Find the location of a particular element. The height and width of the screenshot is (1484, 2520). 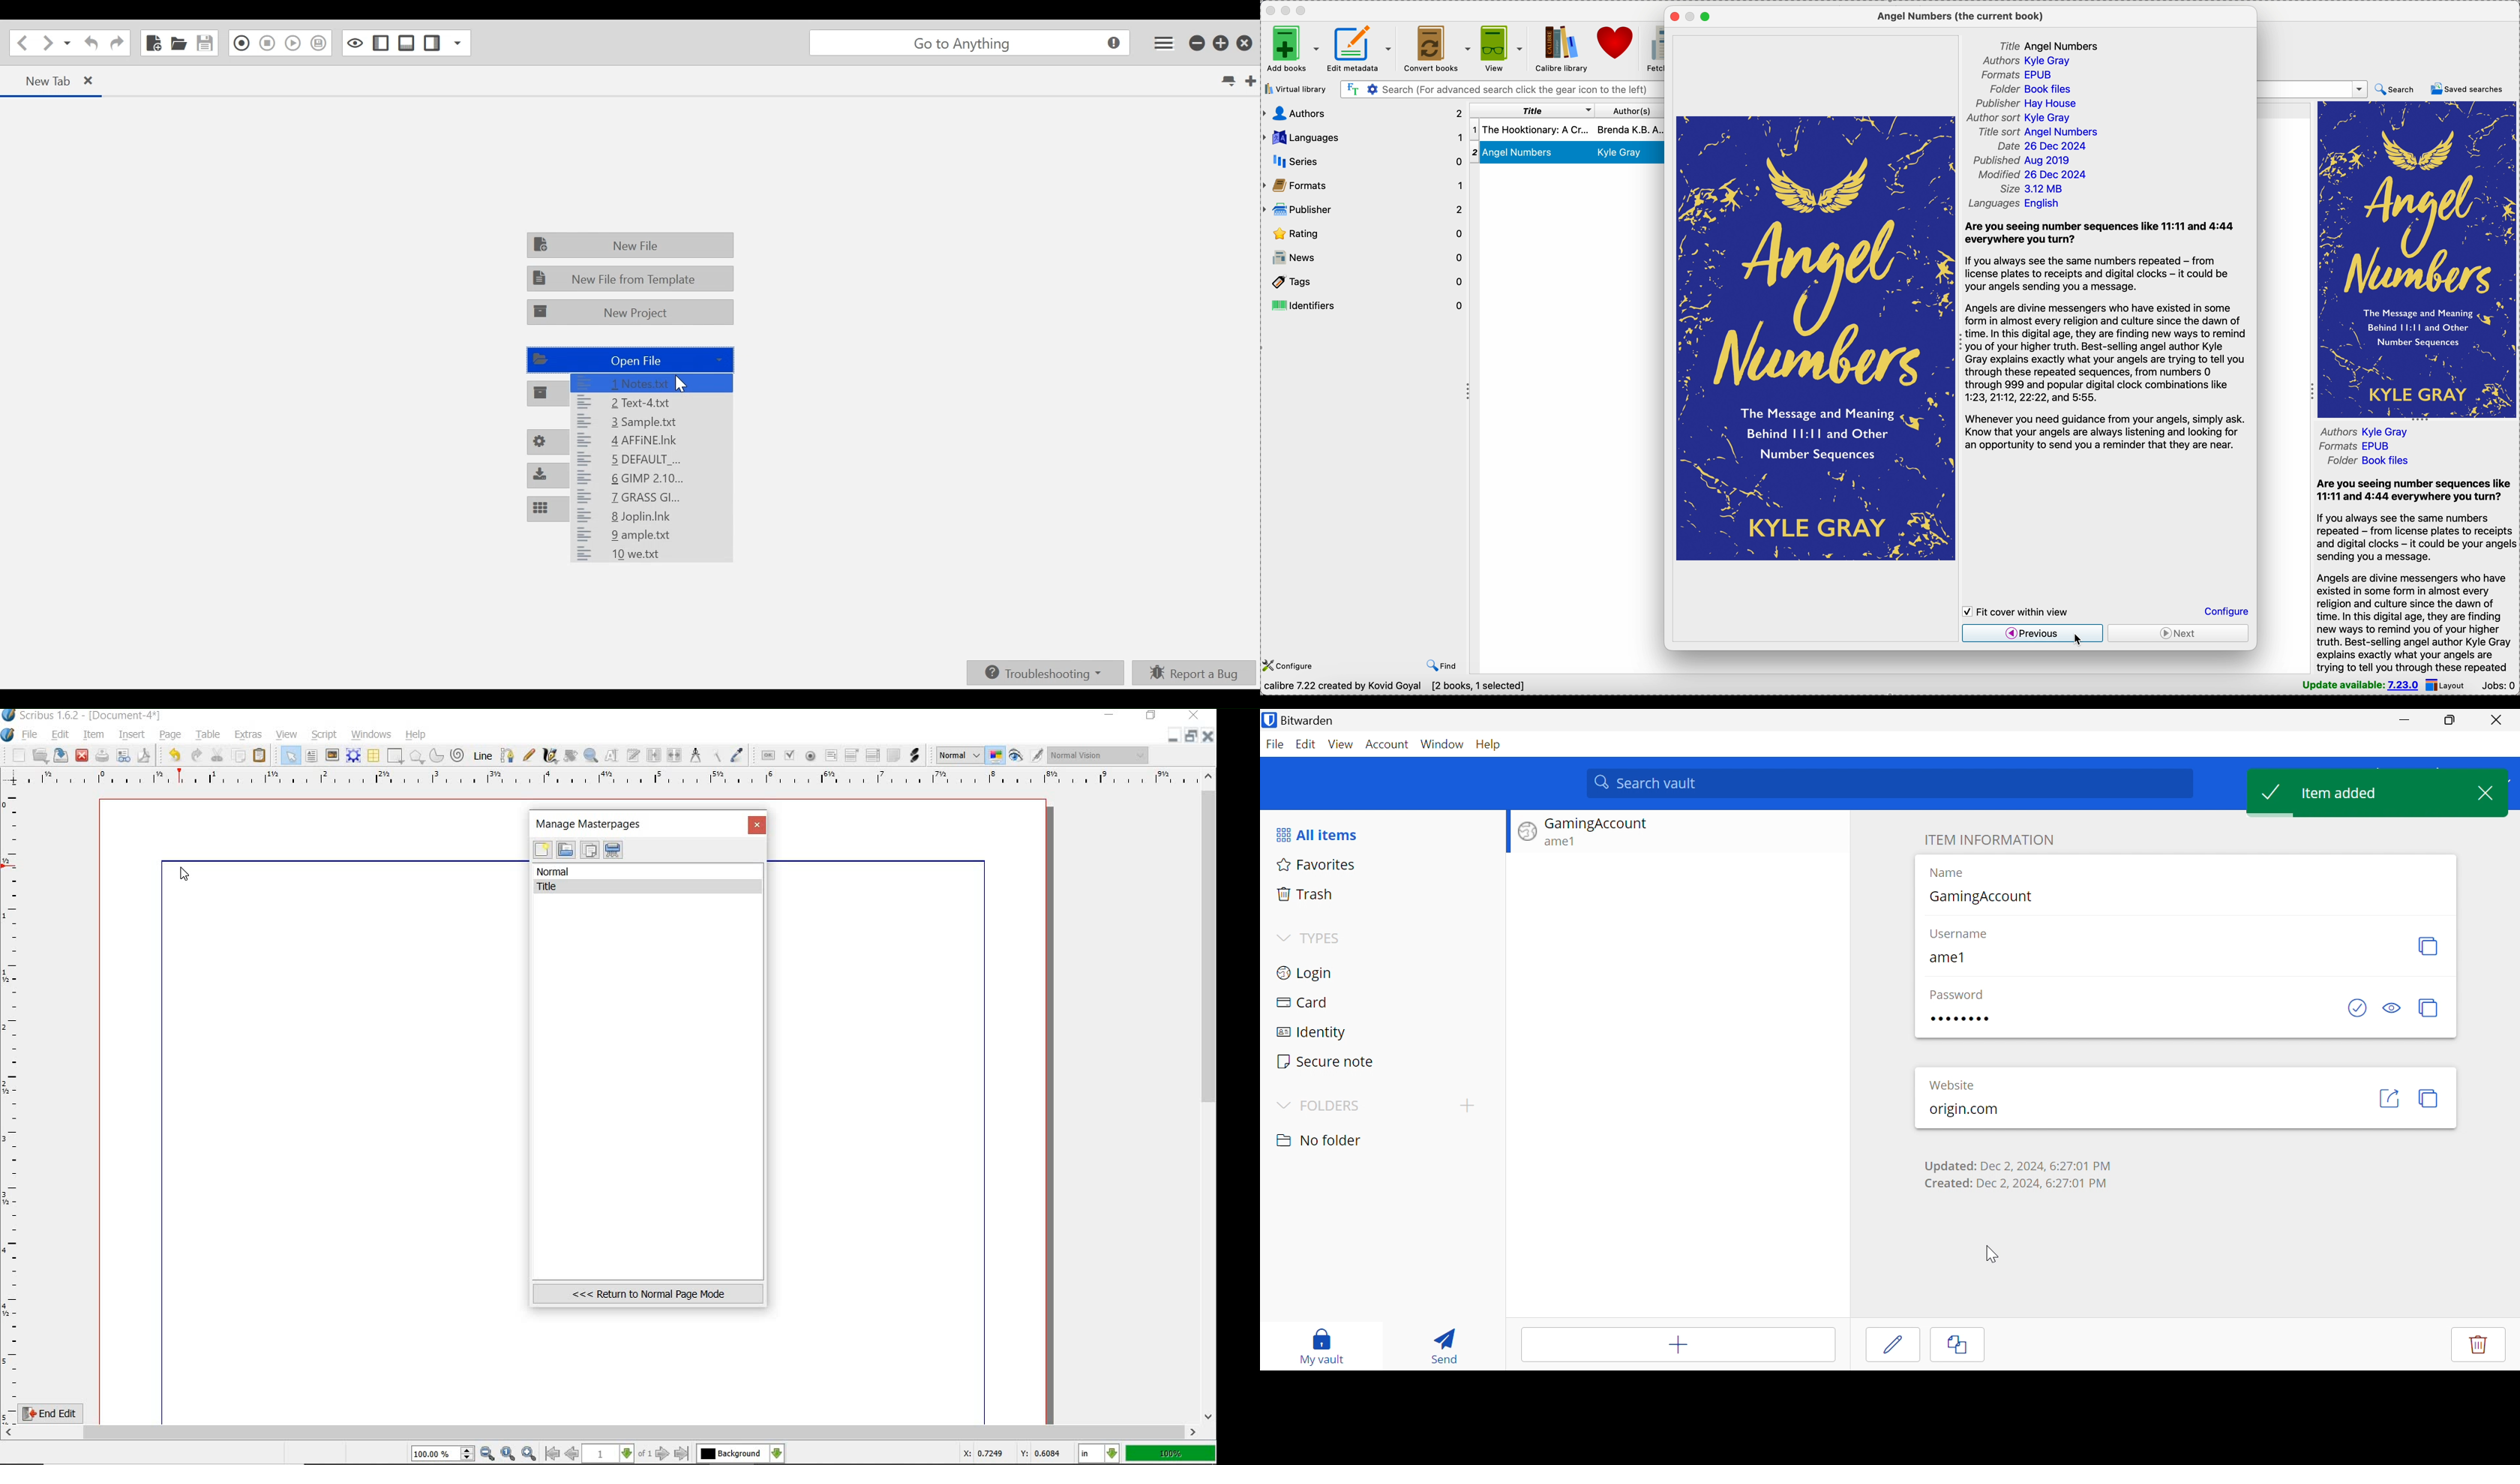

Identity is located at coordinates (1312, 1034).